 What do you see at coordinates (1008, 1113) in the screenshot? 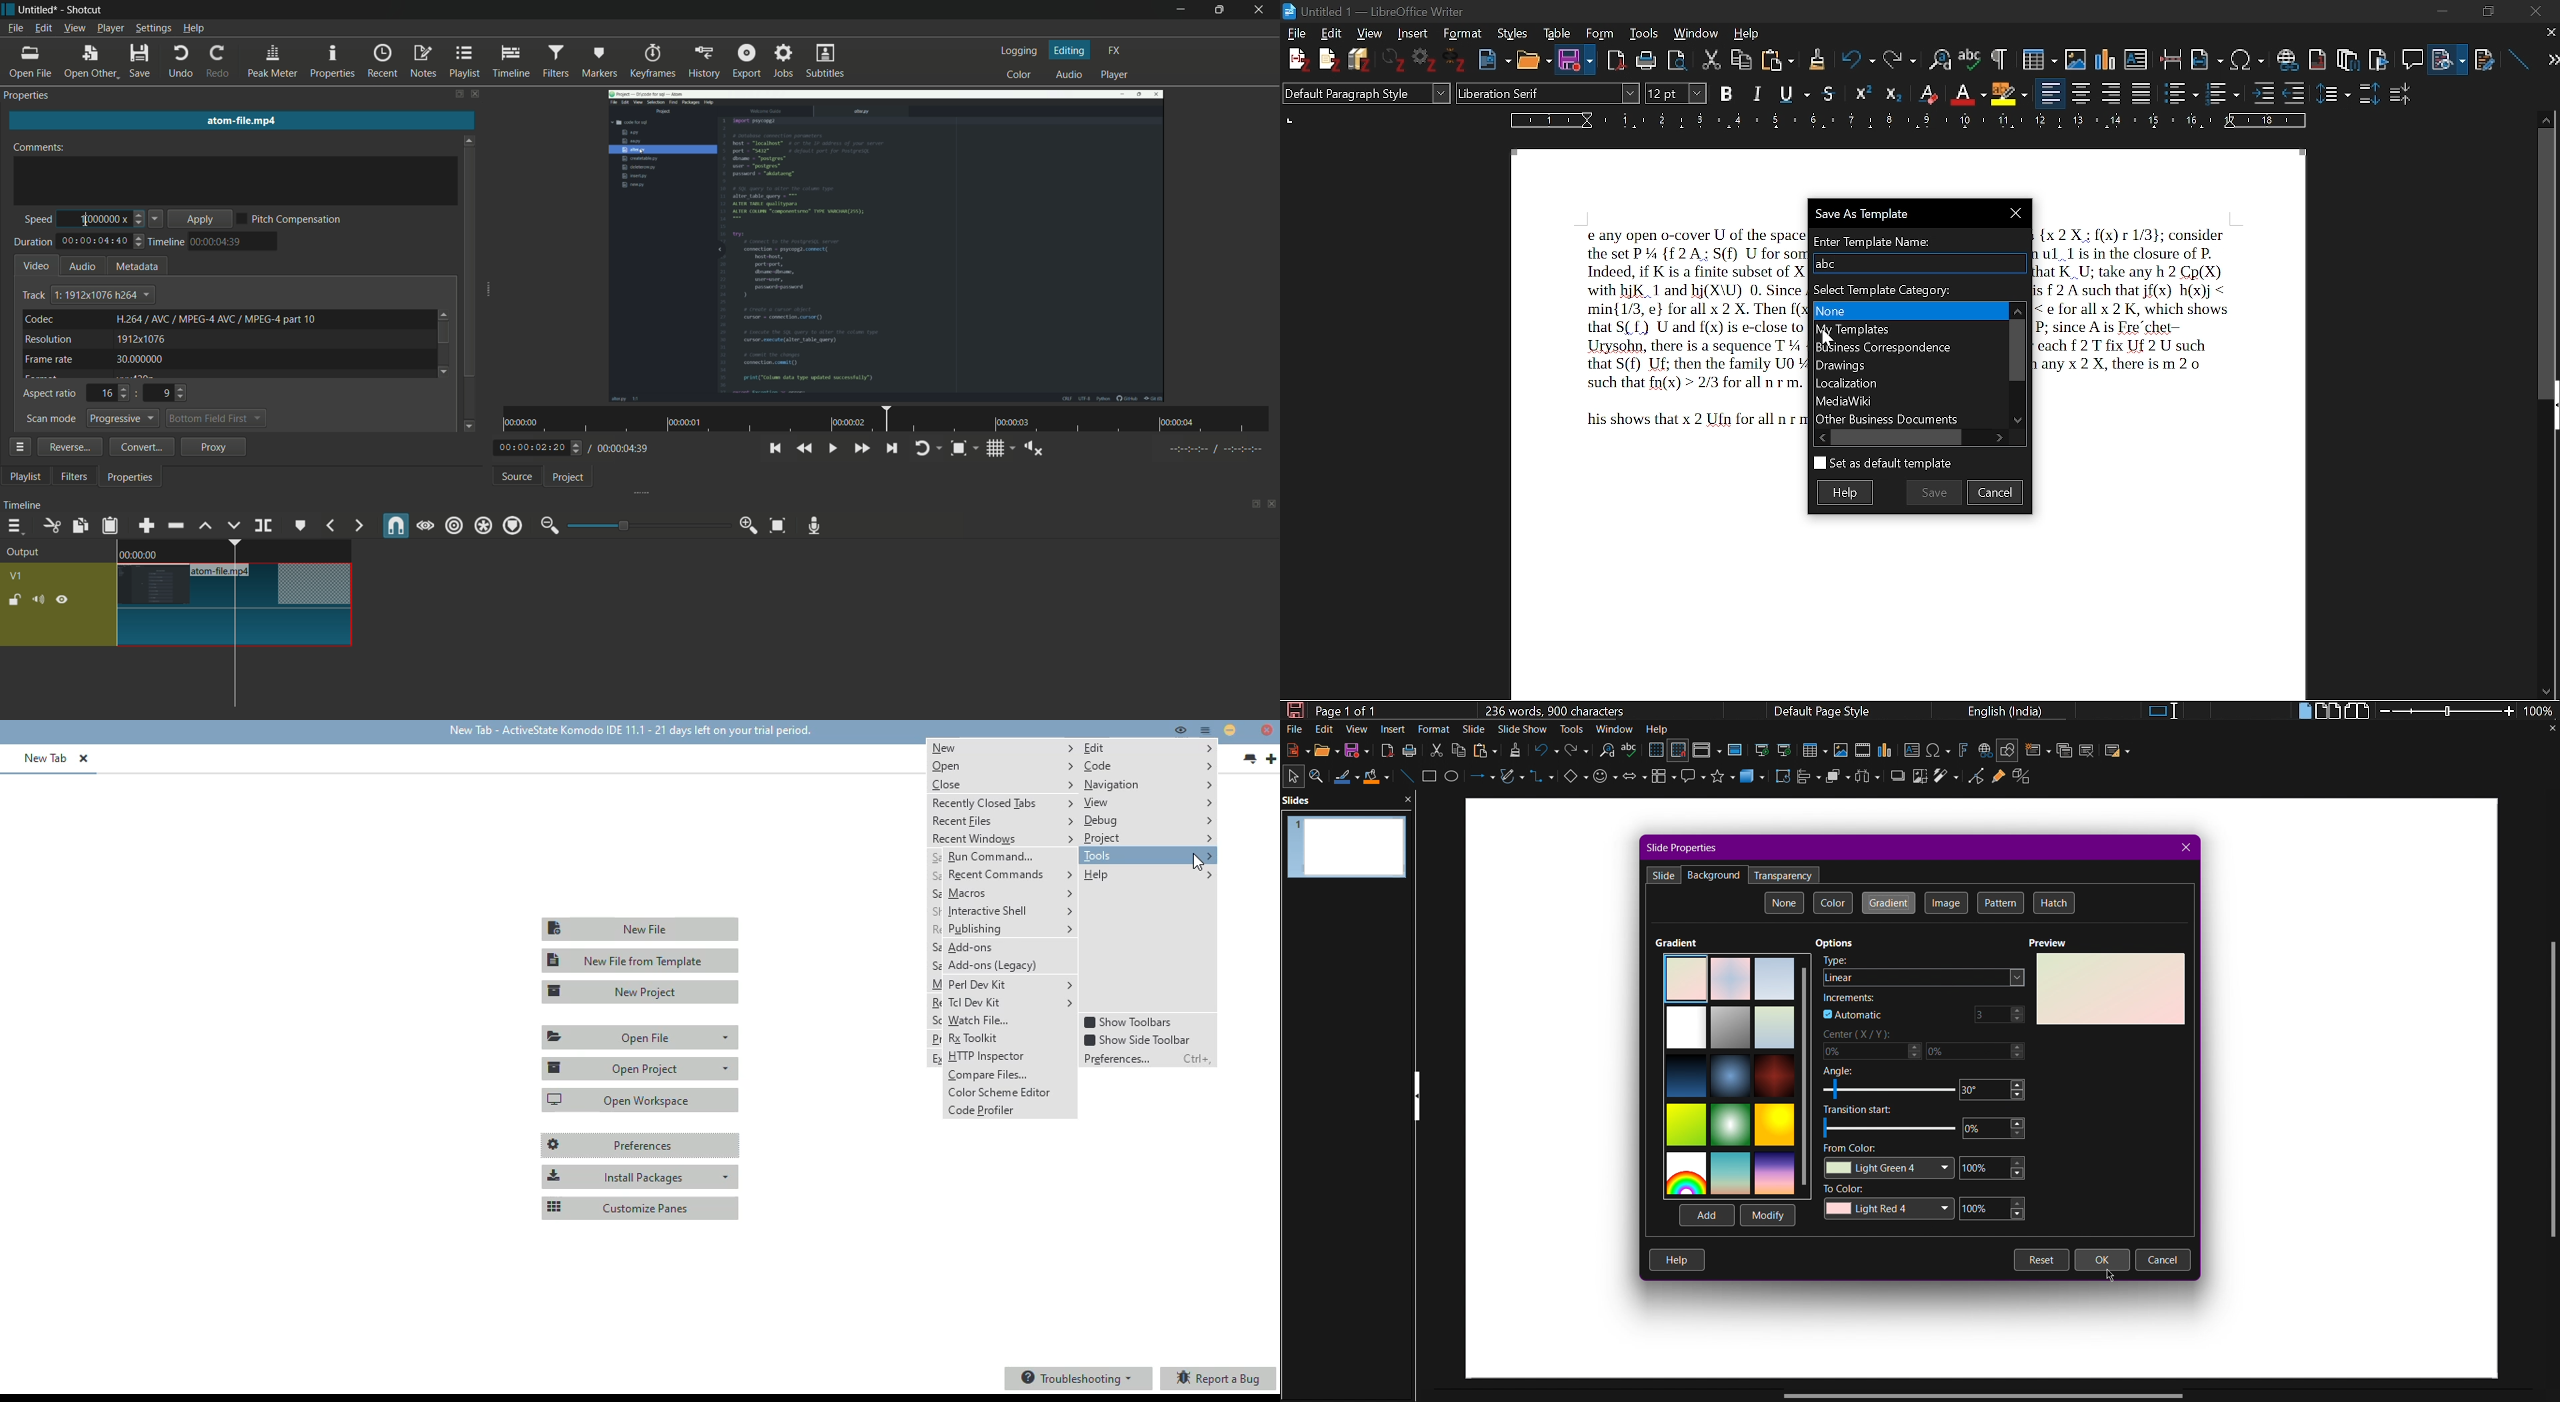
I see `Code Profiler` at bounding box center [1008, 1113].